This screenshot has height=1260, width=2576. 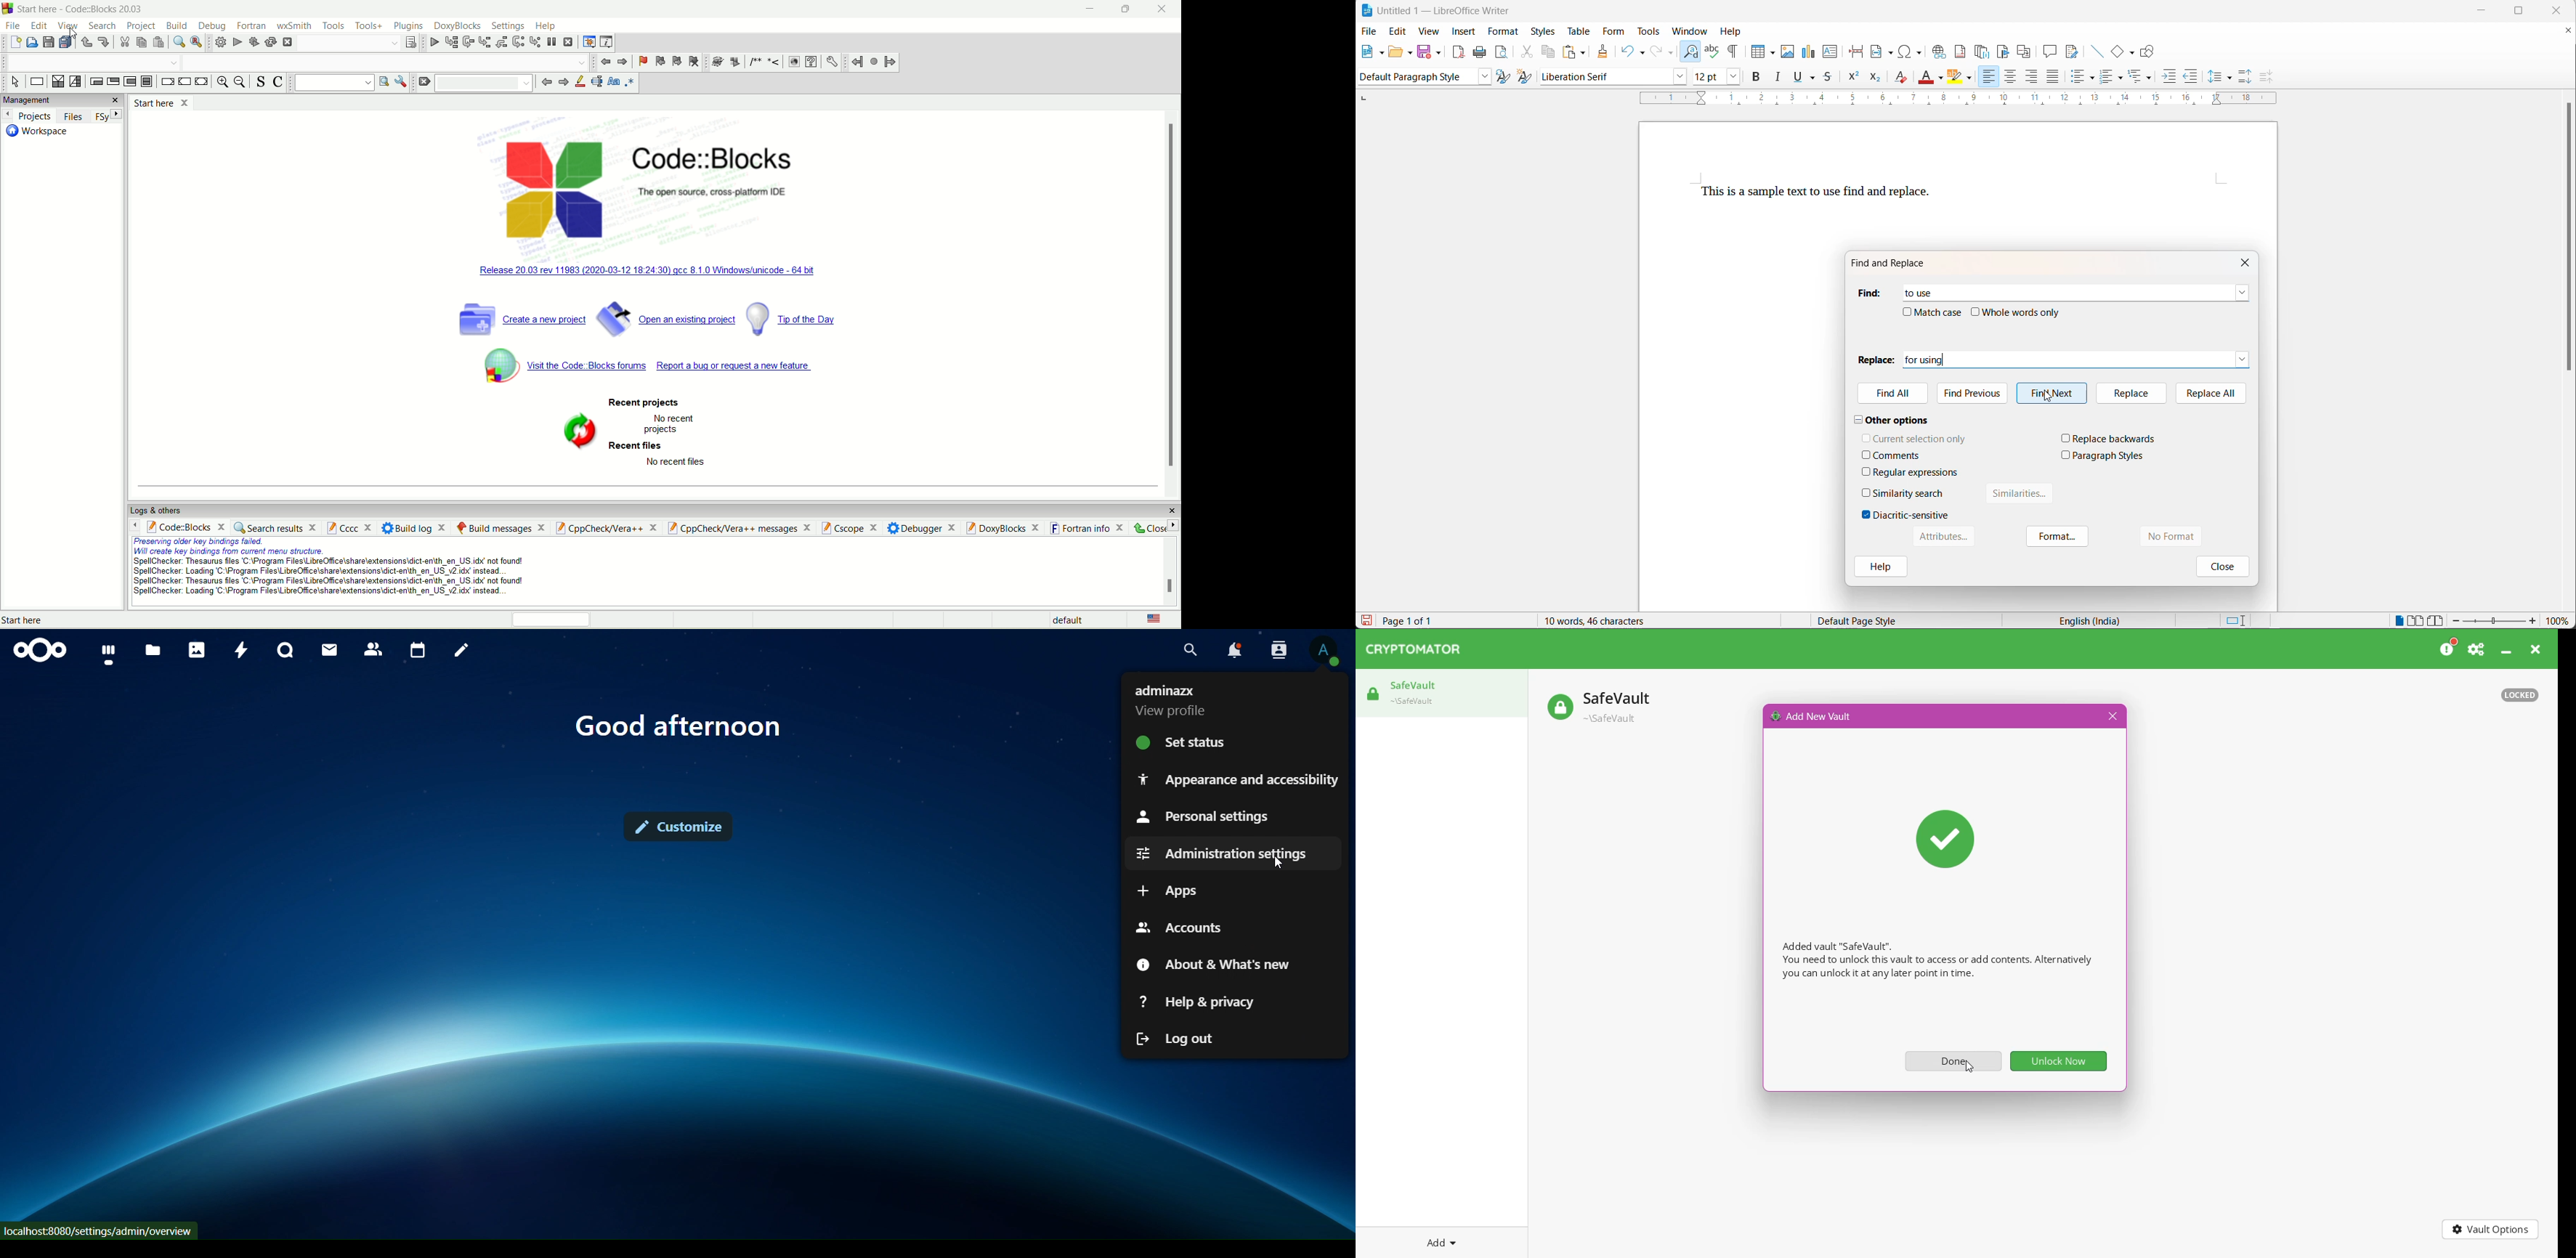 What do you see at coordinates (2021, 496) in the screenshot?
I see `similarities button` at bounding box center [2021, 496].